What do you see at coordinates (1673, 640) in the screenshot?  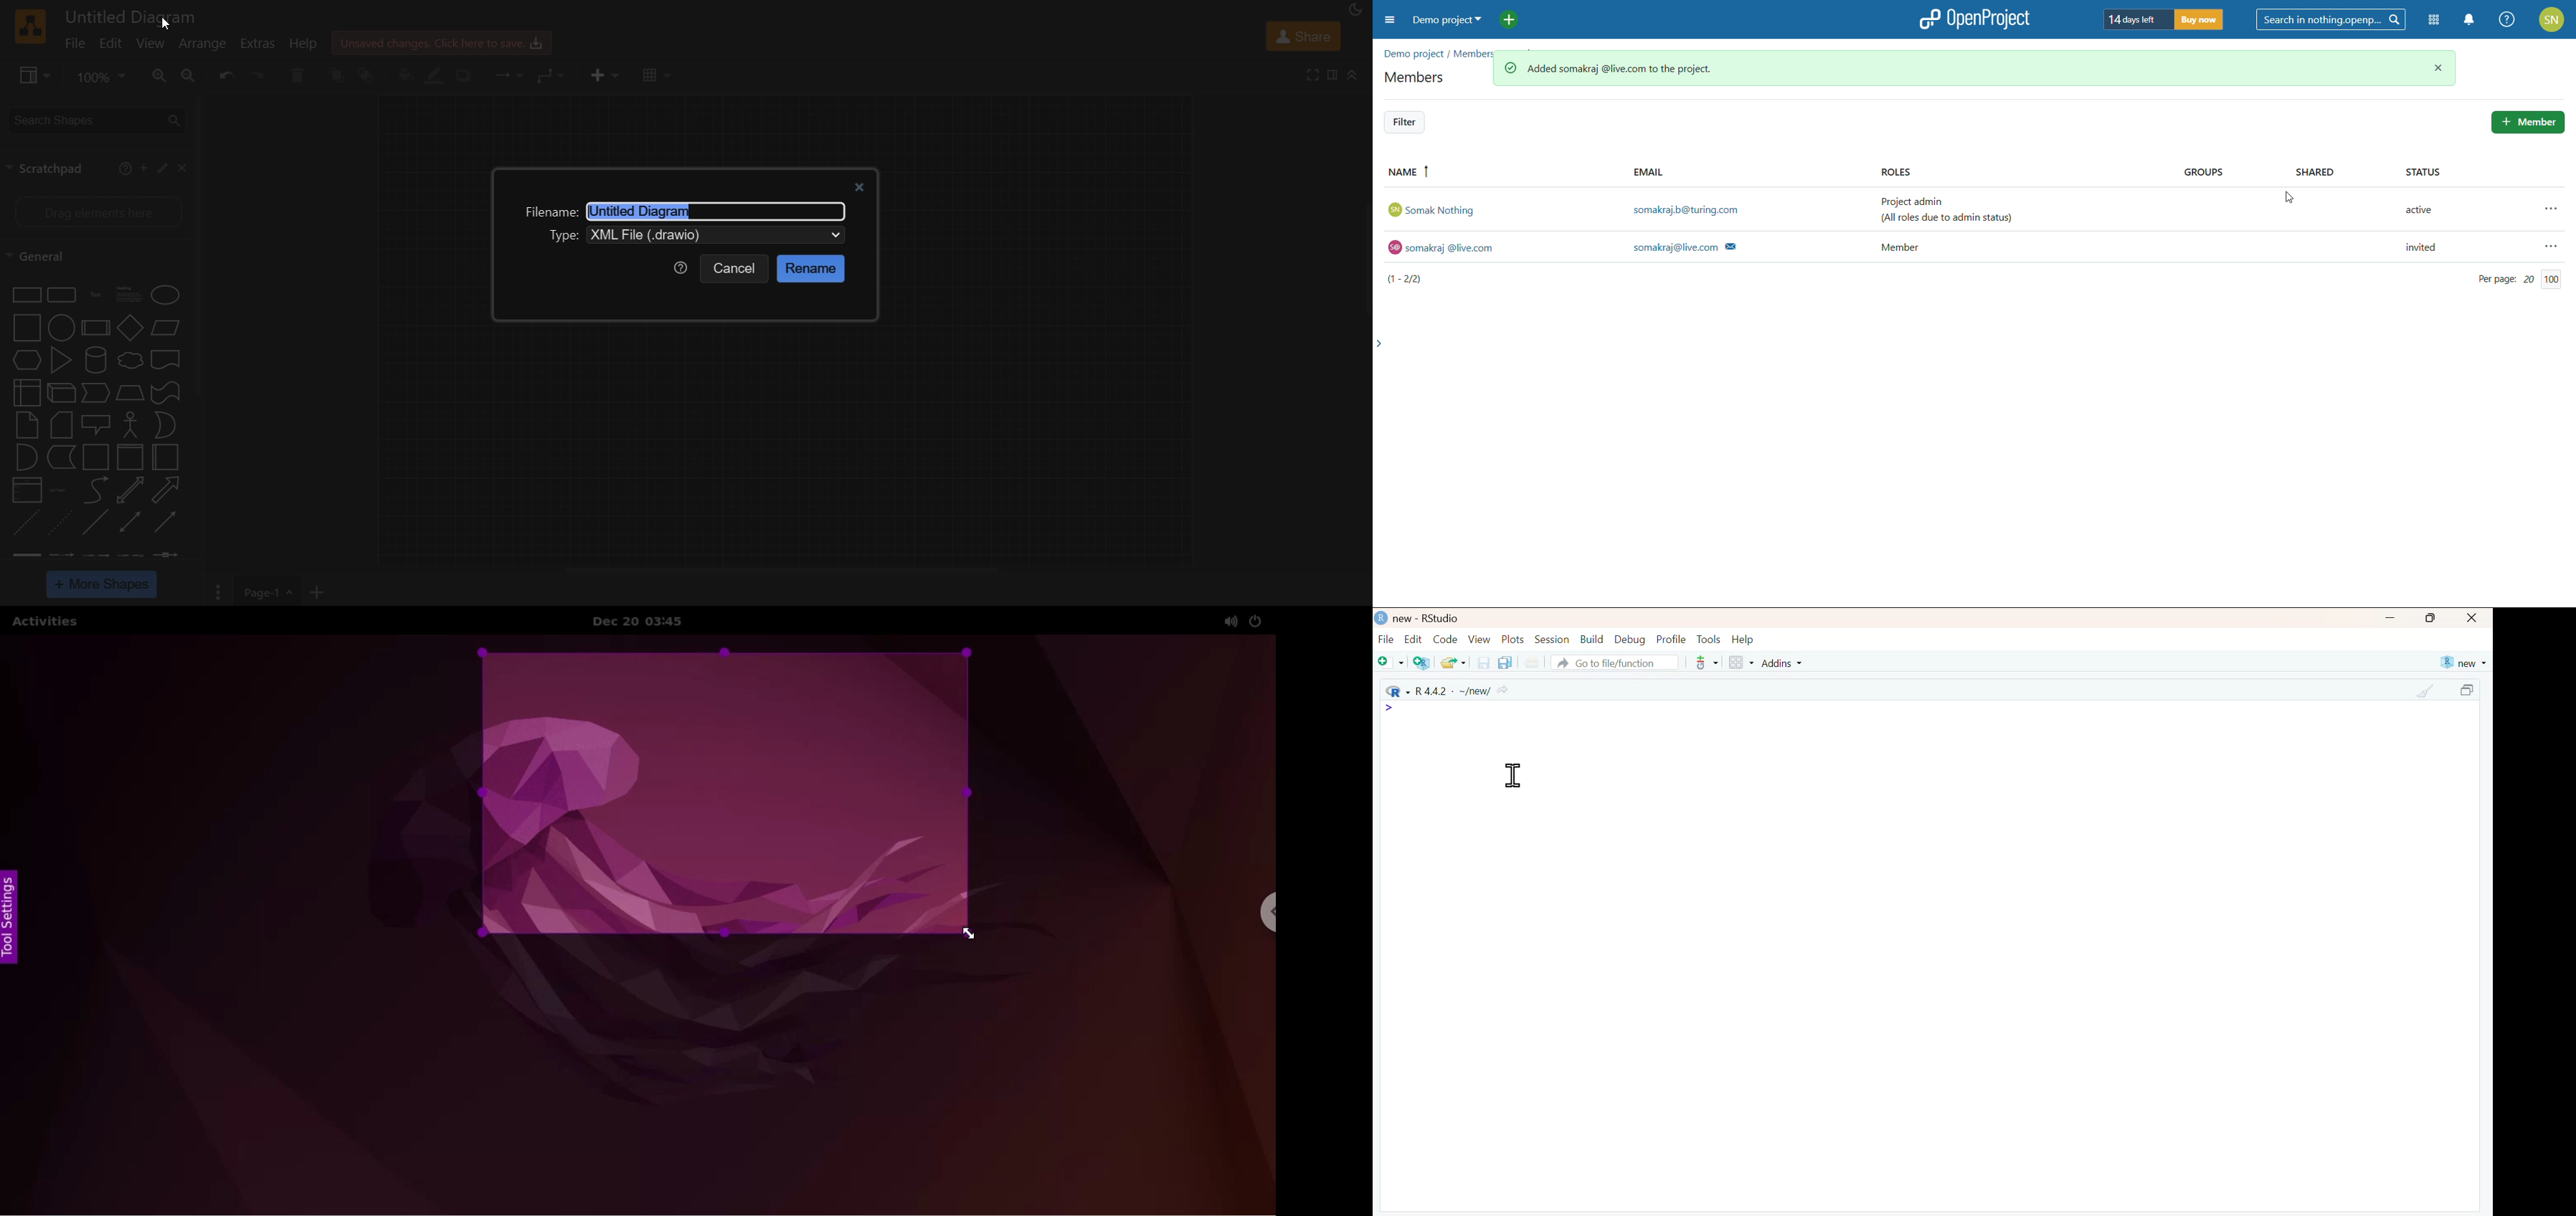 I see `Profile` at bounding box center [1673, 640].